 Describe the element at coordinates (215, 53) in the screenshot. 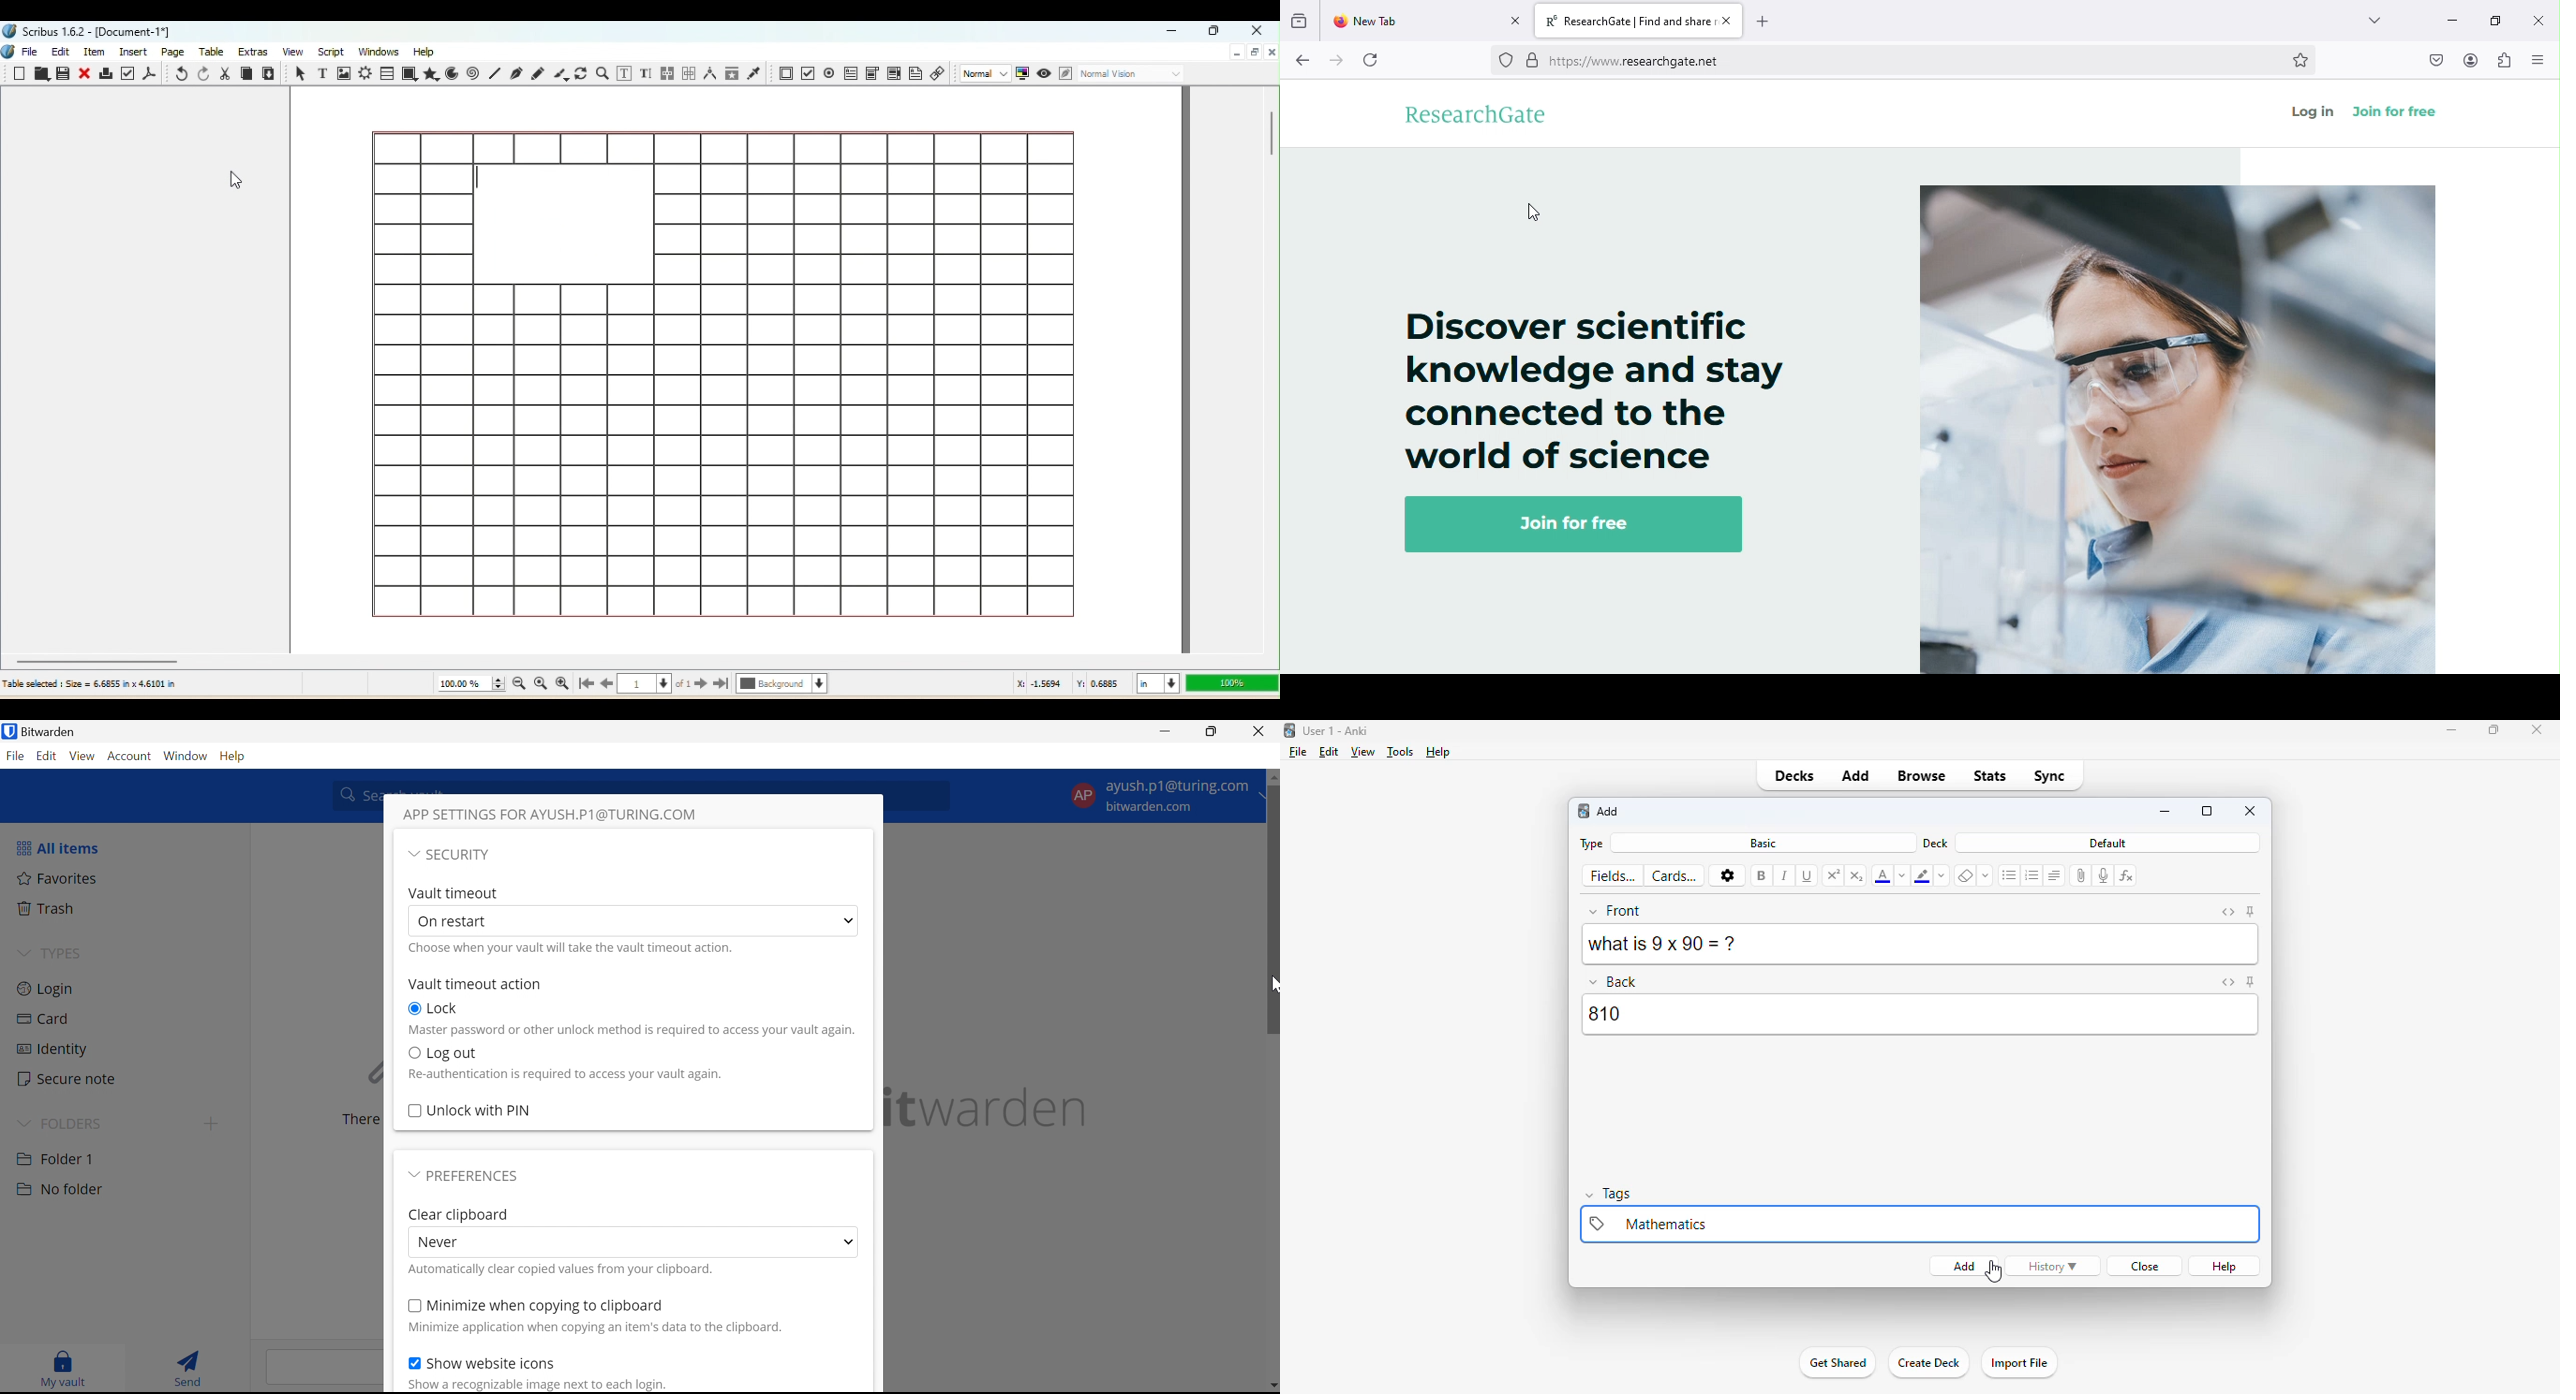

I see `Table` at that location.